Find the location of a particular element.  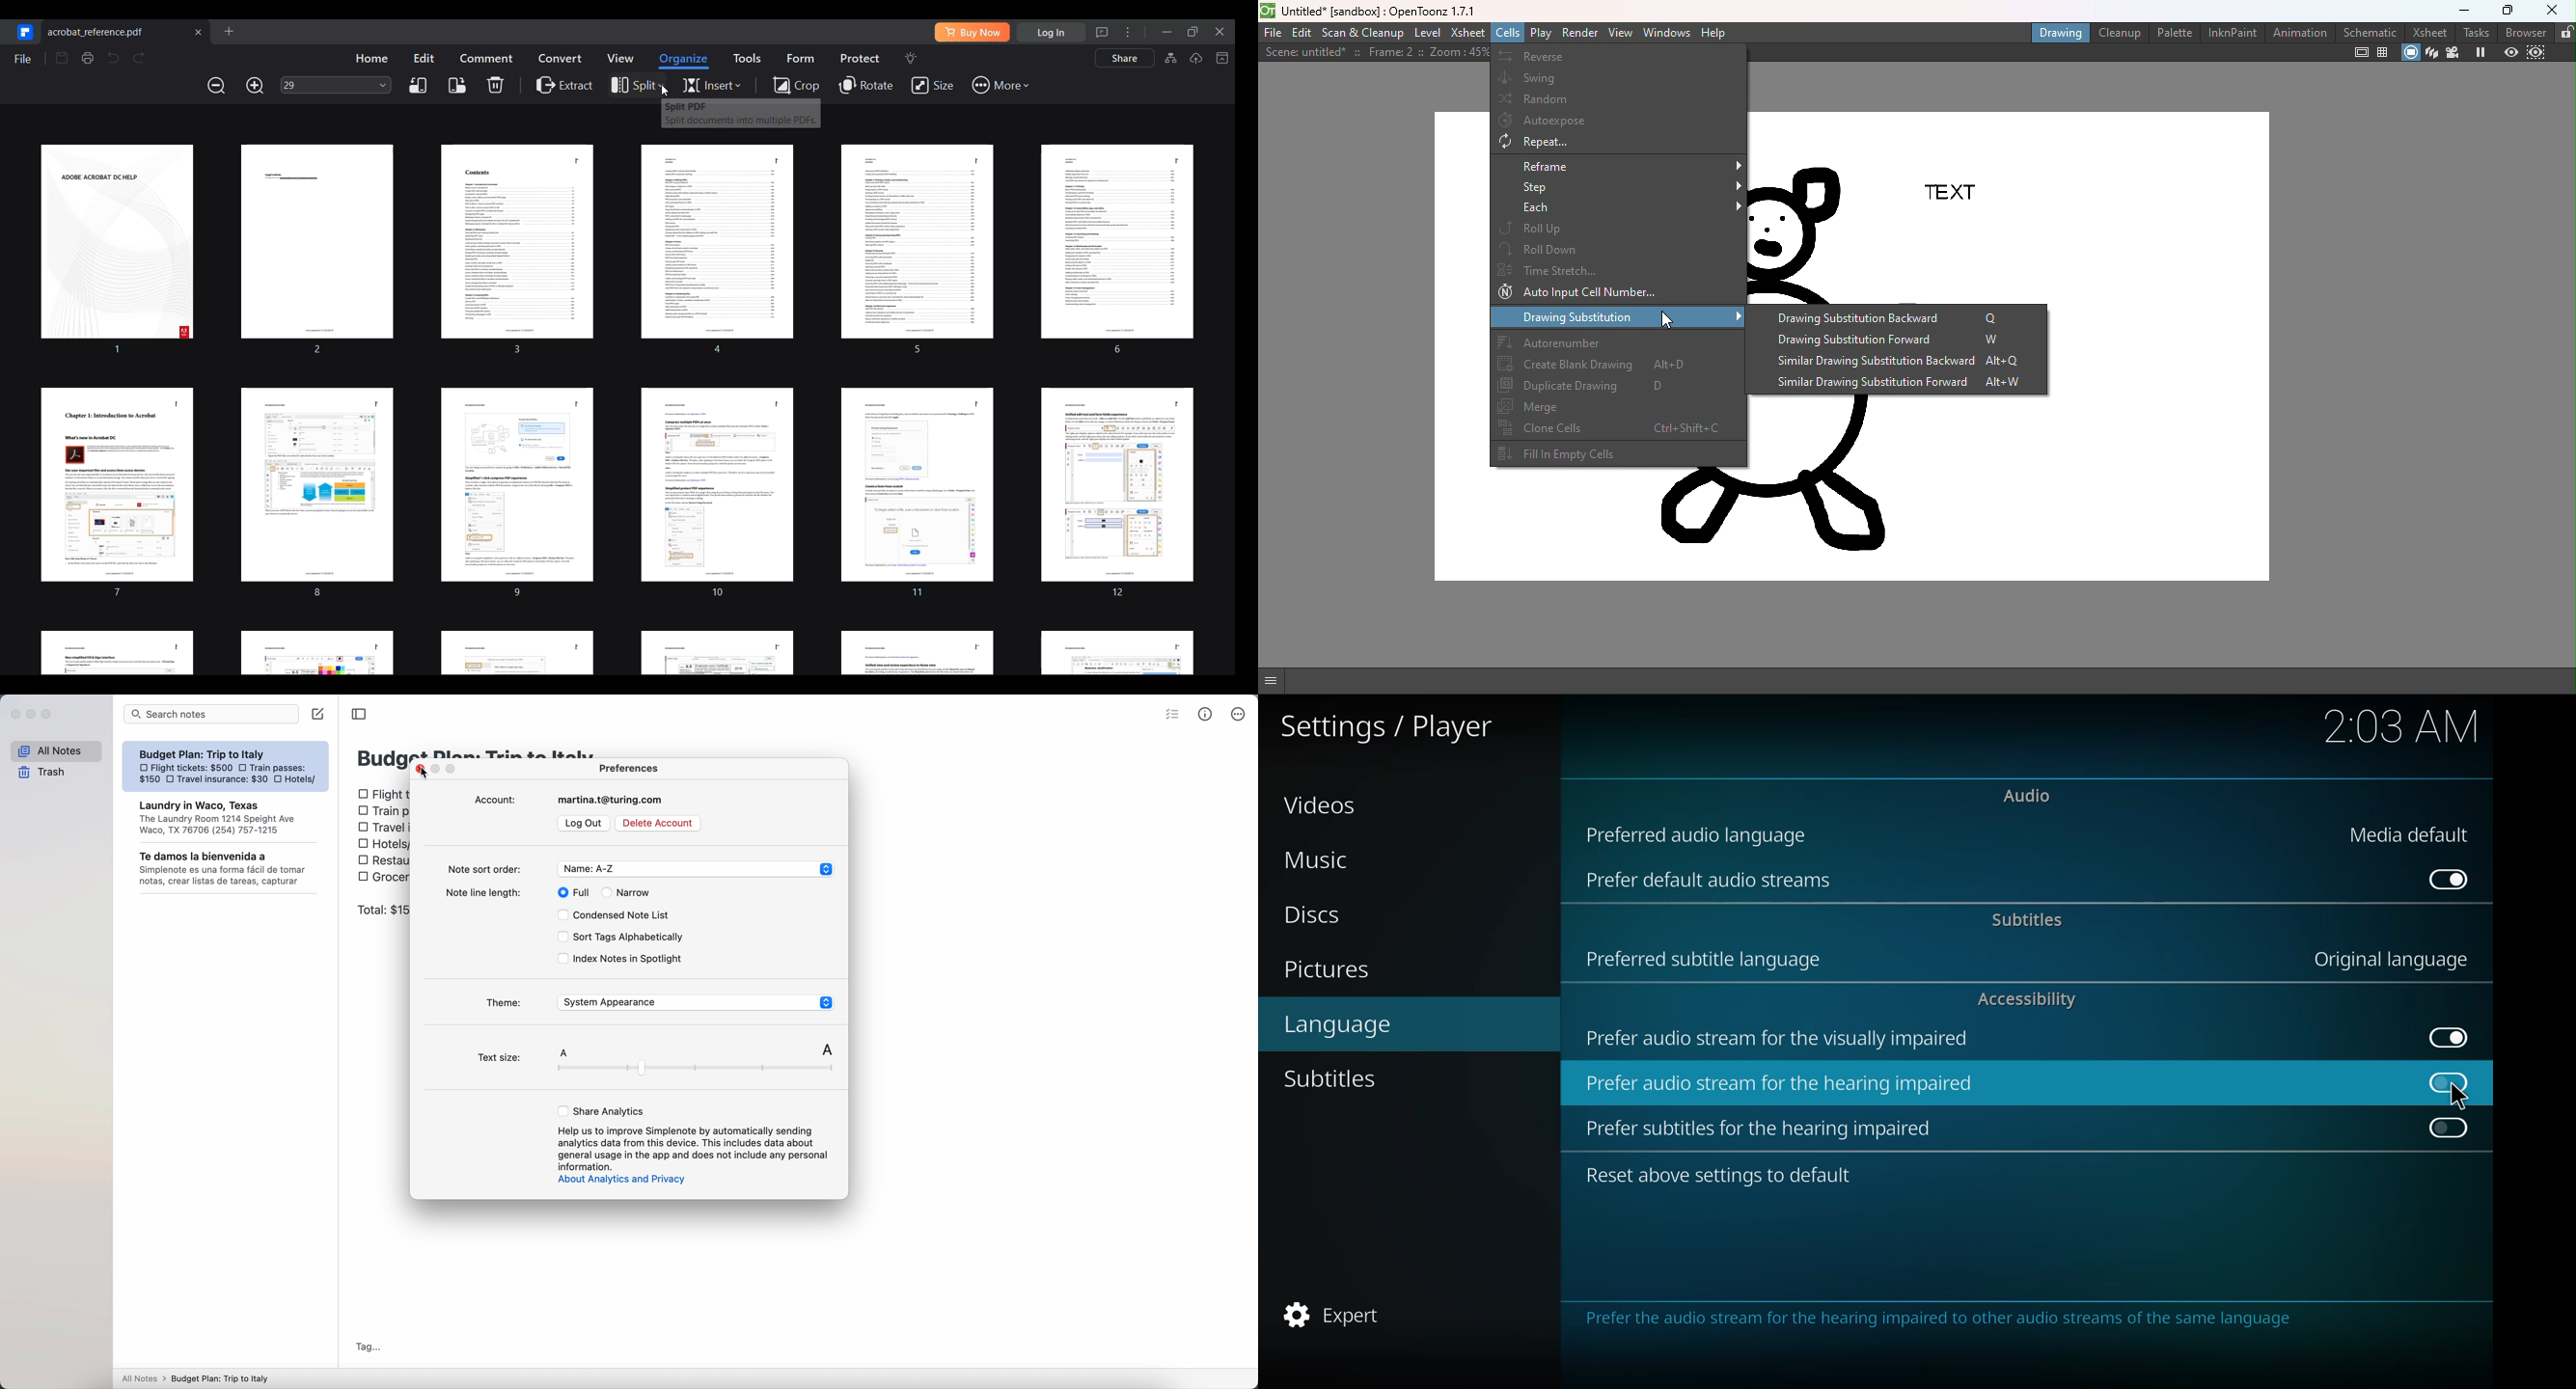

Render is located at coordinates (1582, 34).